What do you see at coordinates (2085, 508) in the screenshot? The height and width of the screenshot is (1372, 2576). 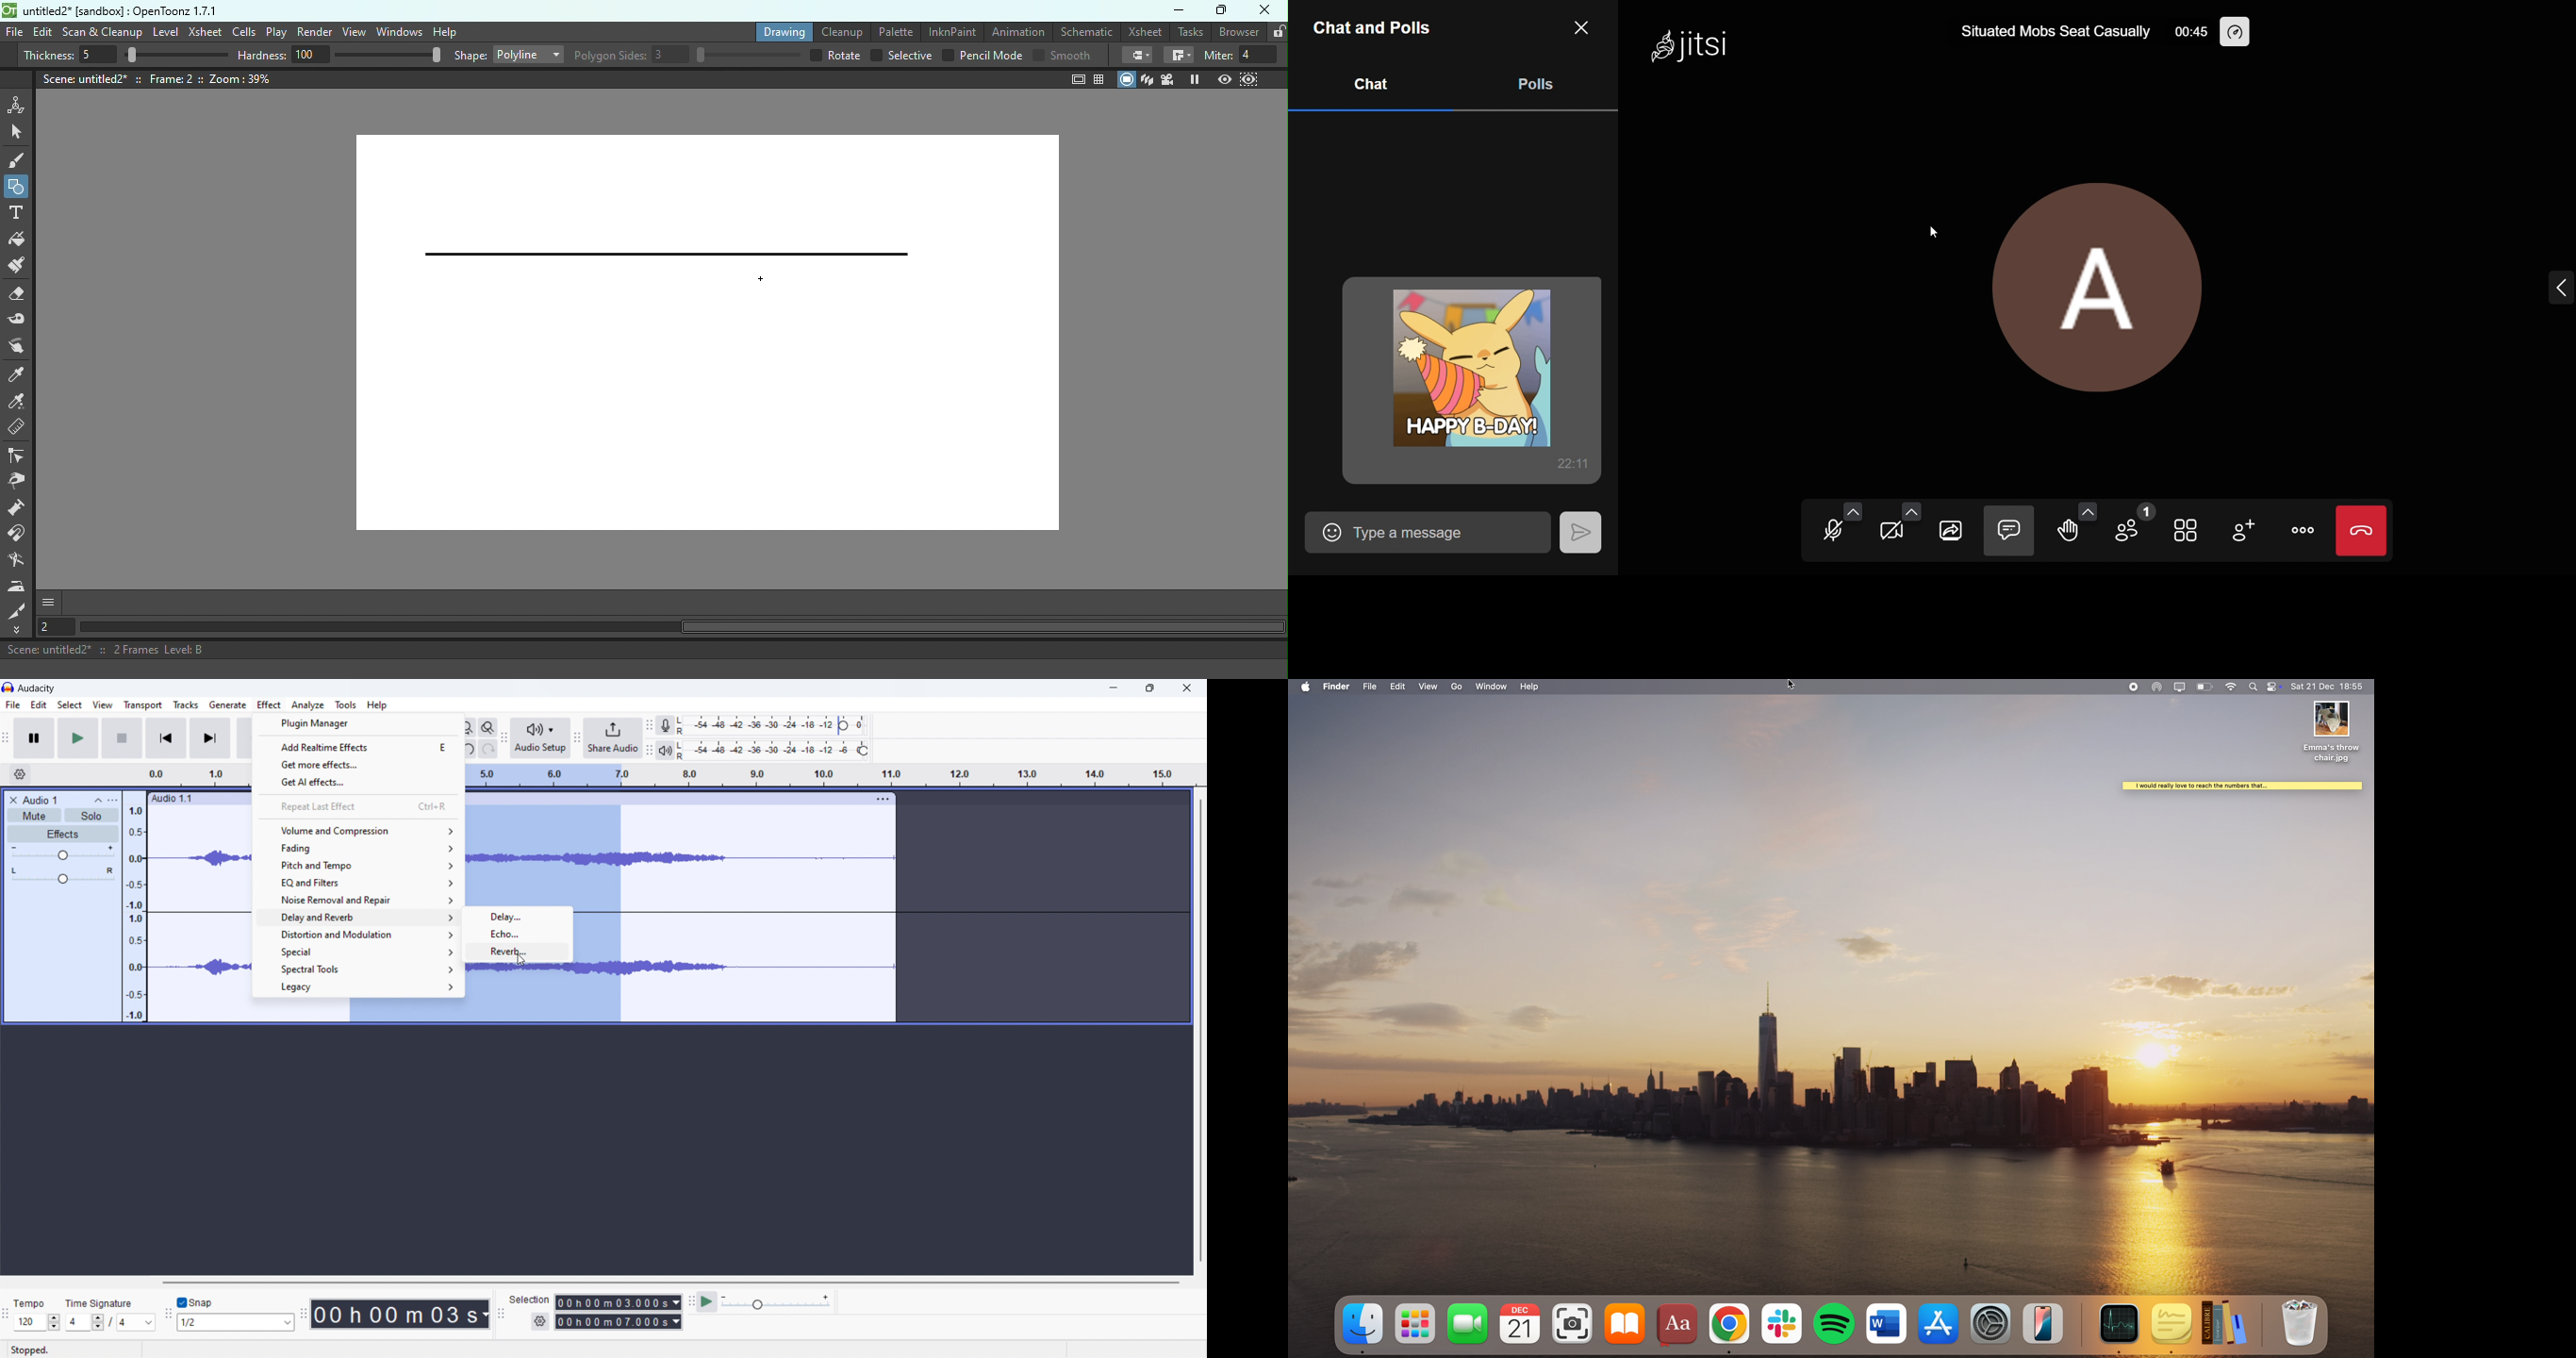 I see `more reaction option` at bounding box center [2085, 508].